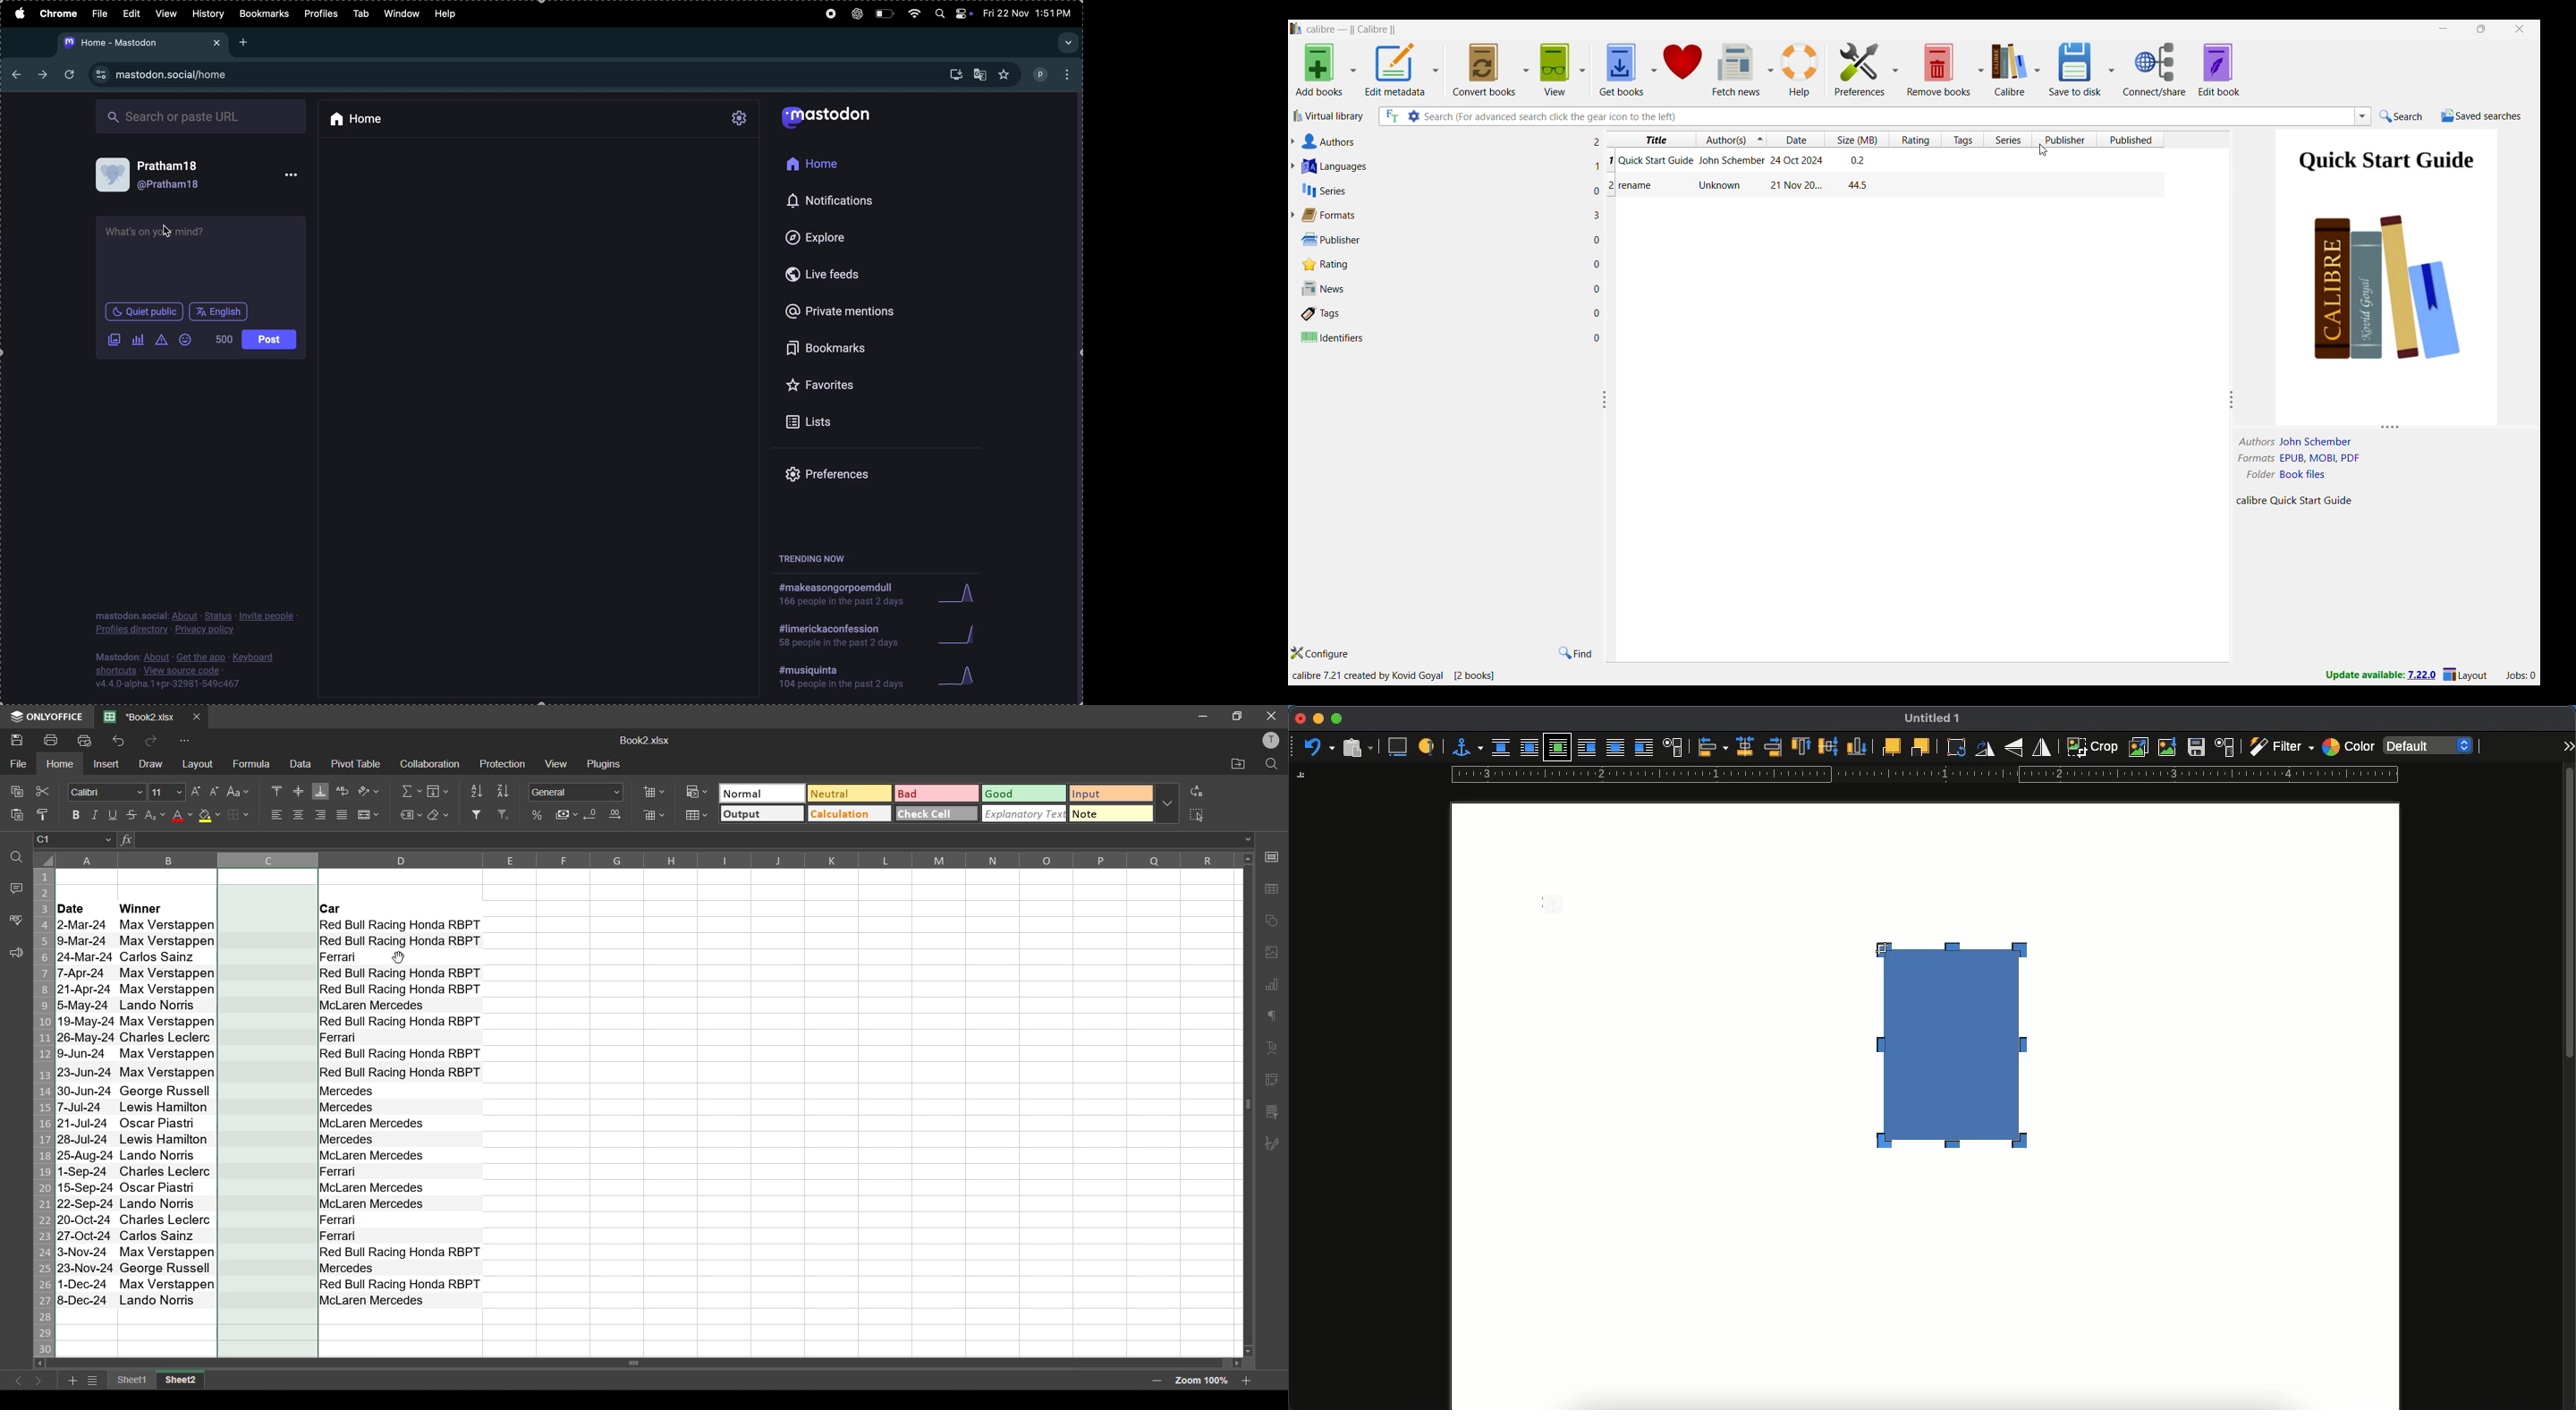 Image resolution: width=2576 pixels, height=1428 pixels. What do you see at coordinates (1925, 1293) in the screenshot?
I see `page` at bounding box center [1925, 1293].